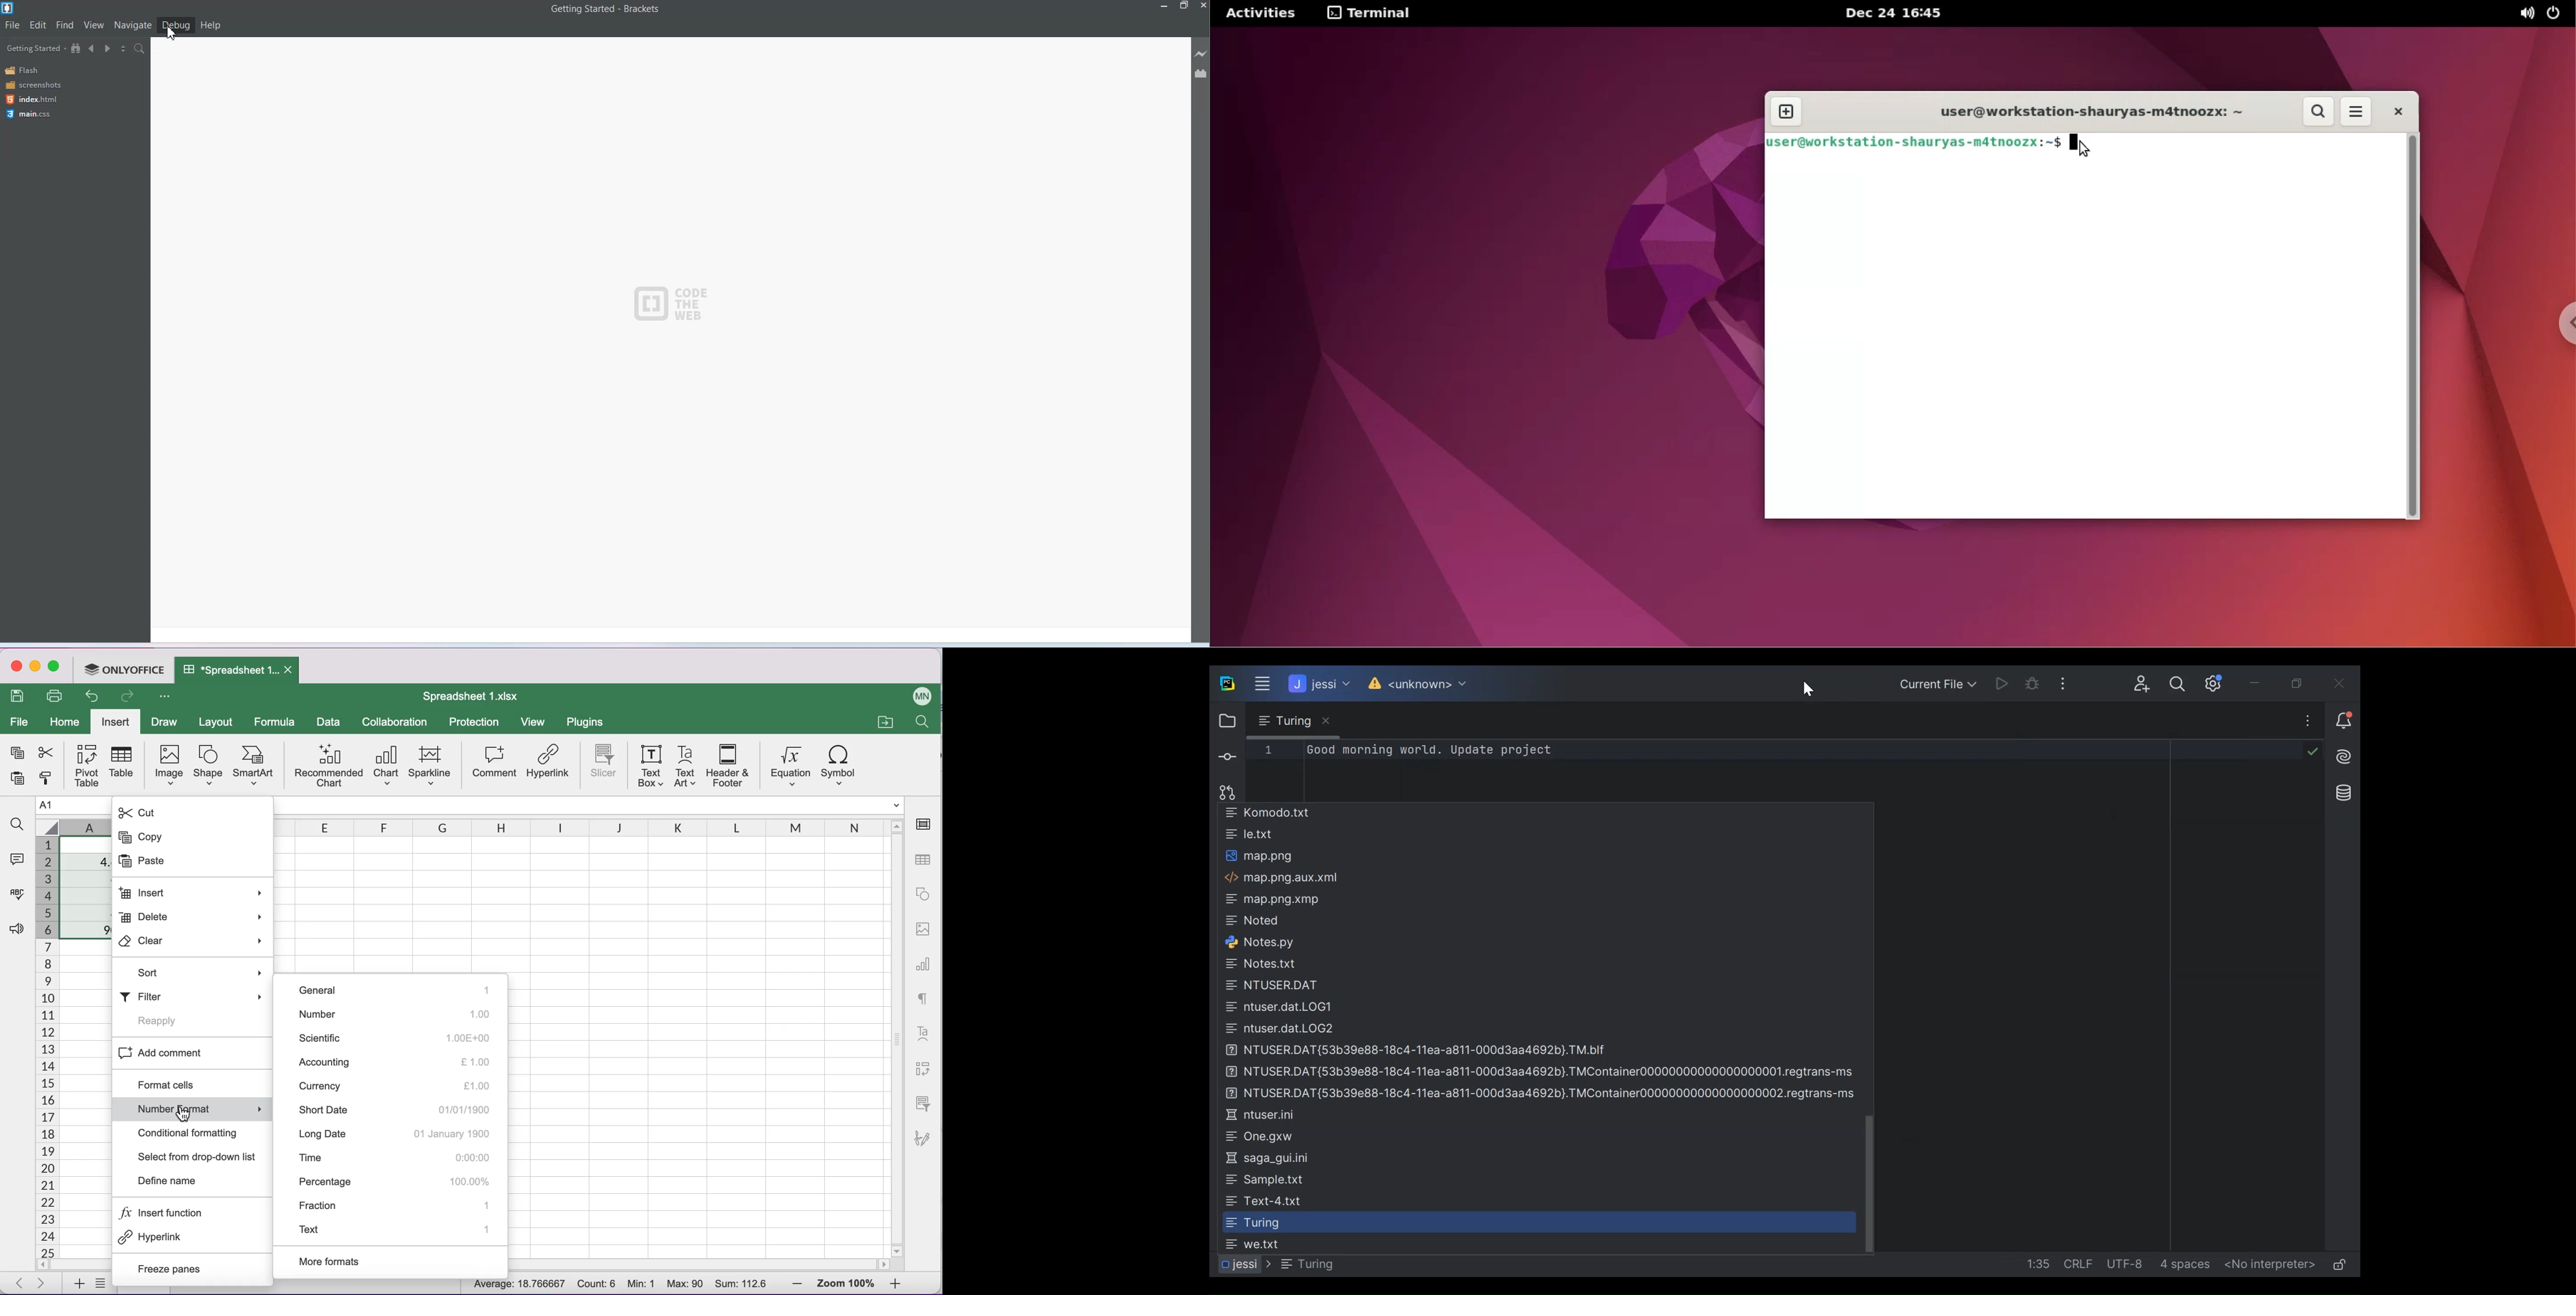  I want to click on Number format, so click(195, 1108).